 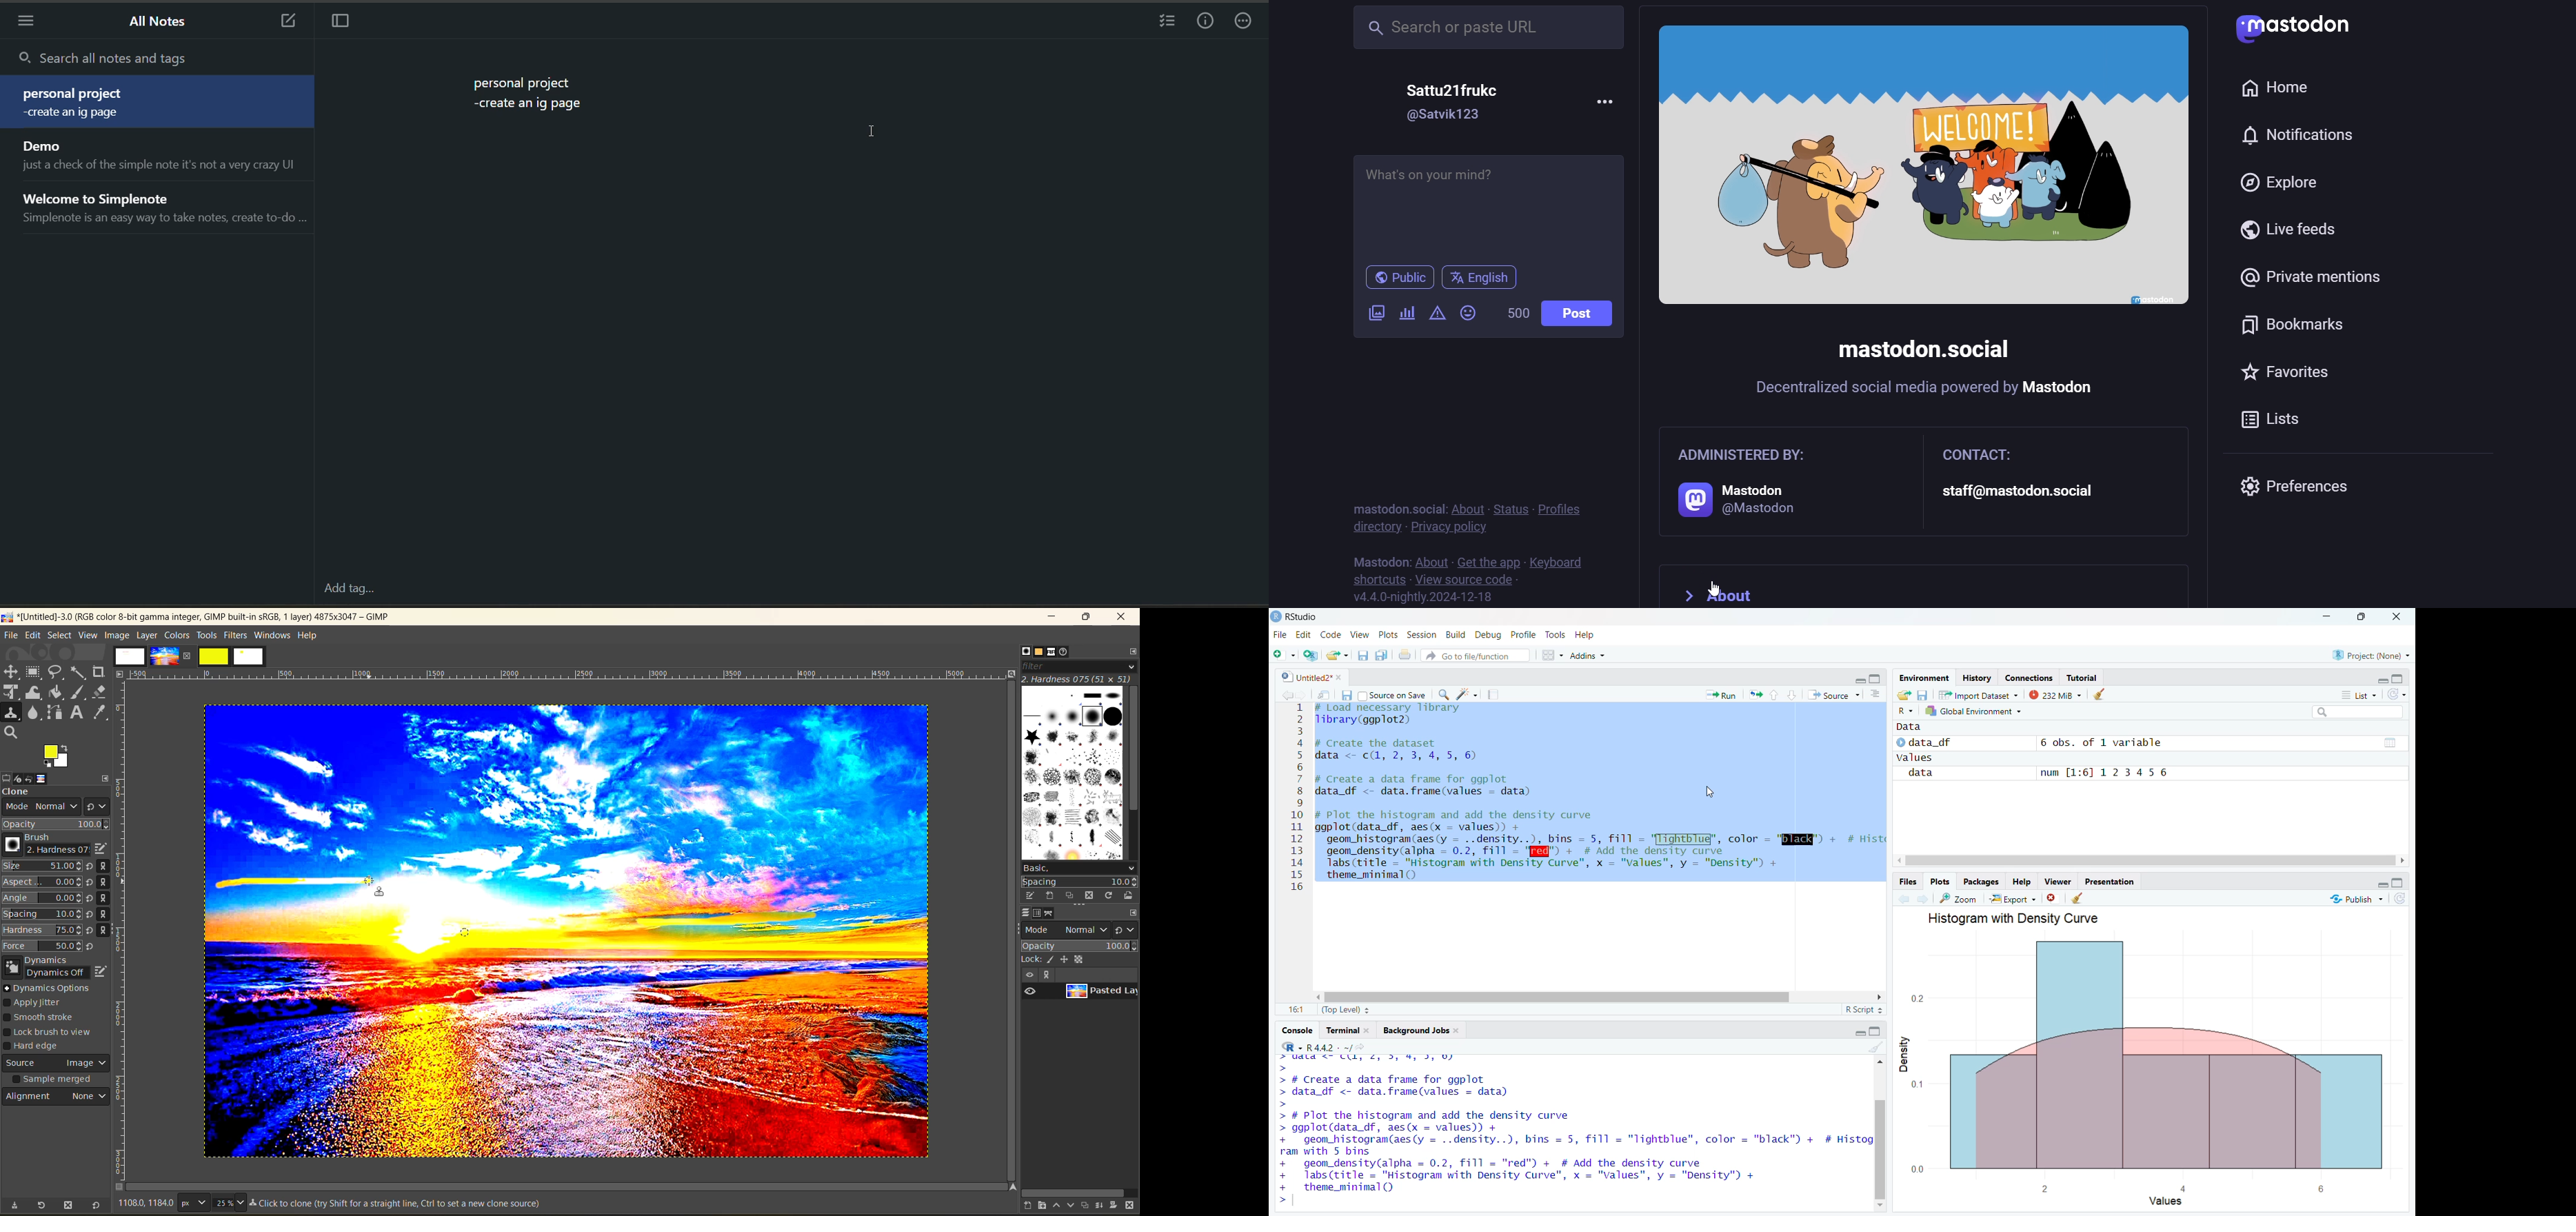 What do you see at coordinates (1285, 1175) in the screenshot?
I see `+` at bounding box center [1285, 1175].